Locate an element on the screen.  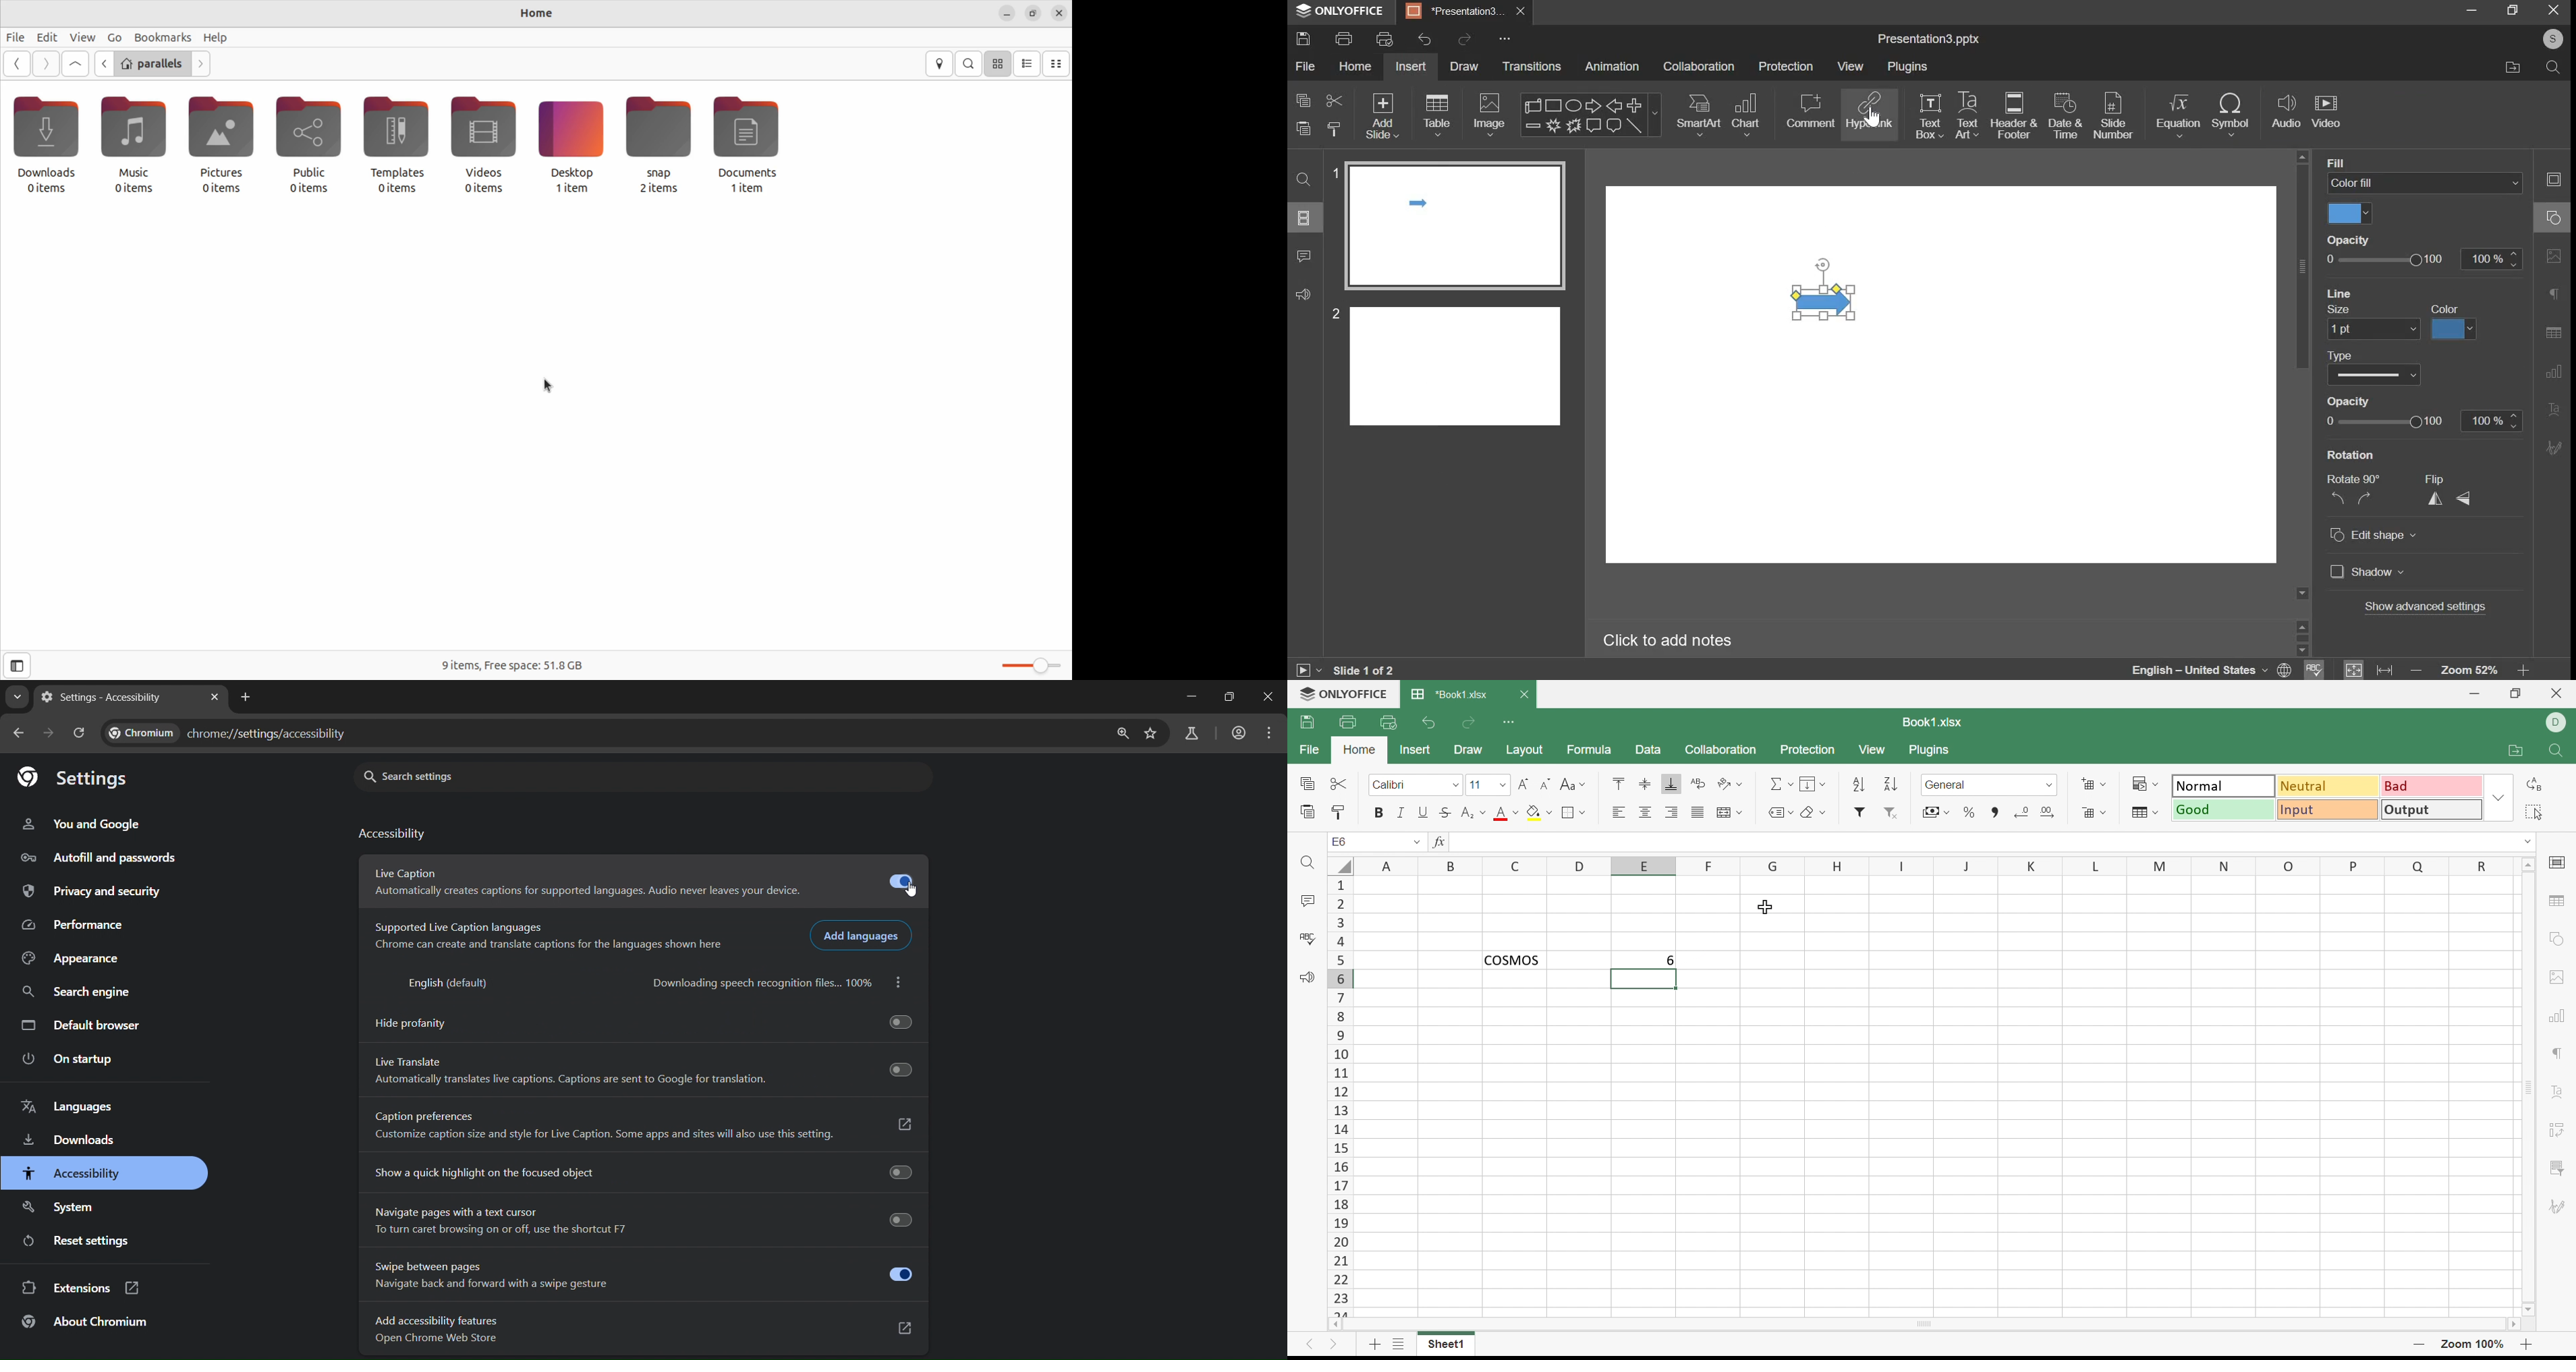
save is located at coordinates (1303, 38).